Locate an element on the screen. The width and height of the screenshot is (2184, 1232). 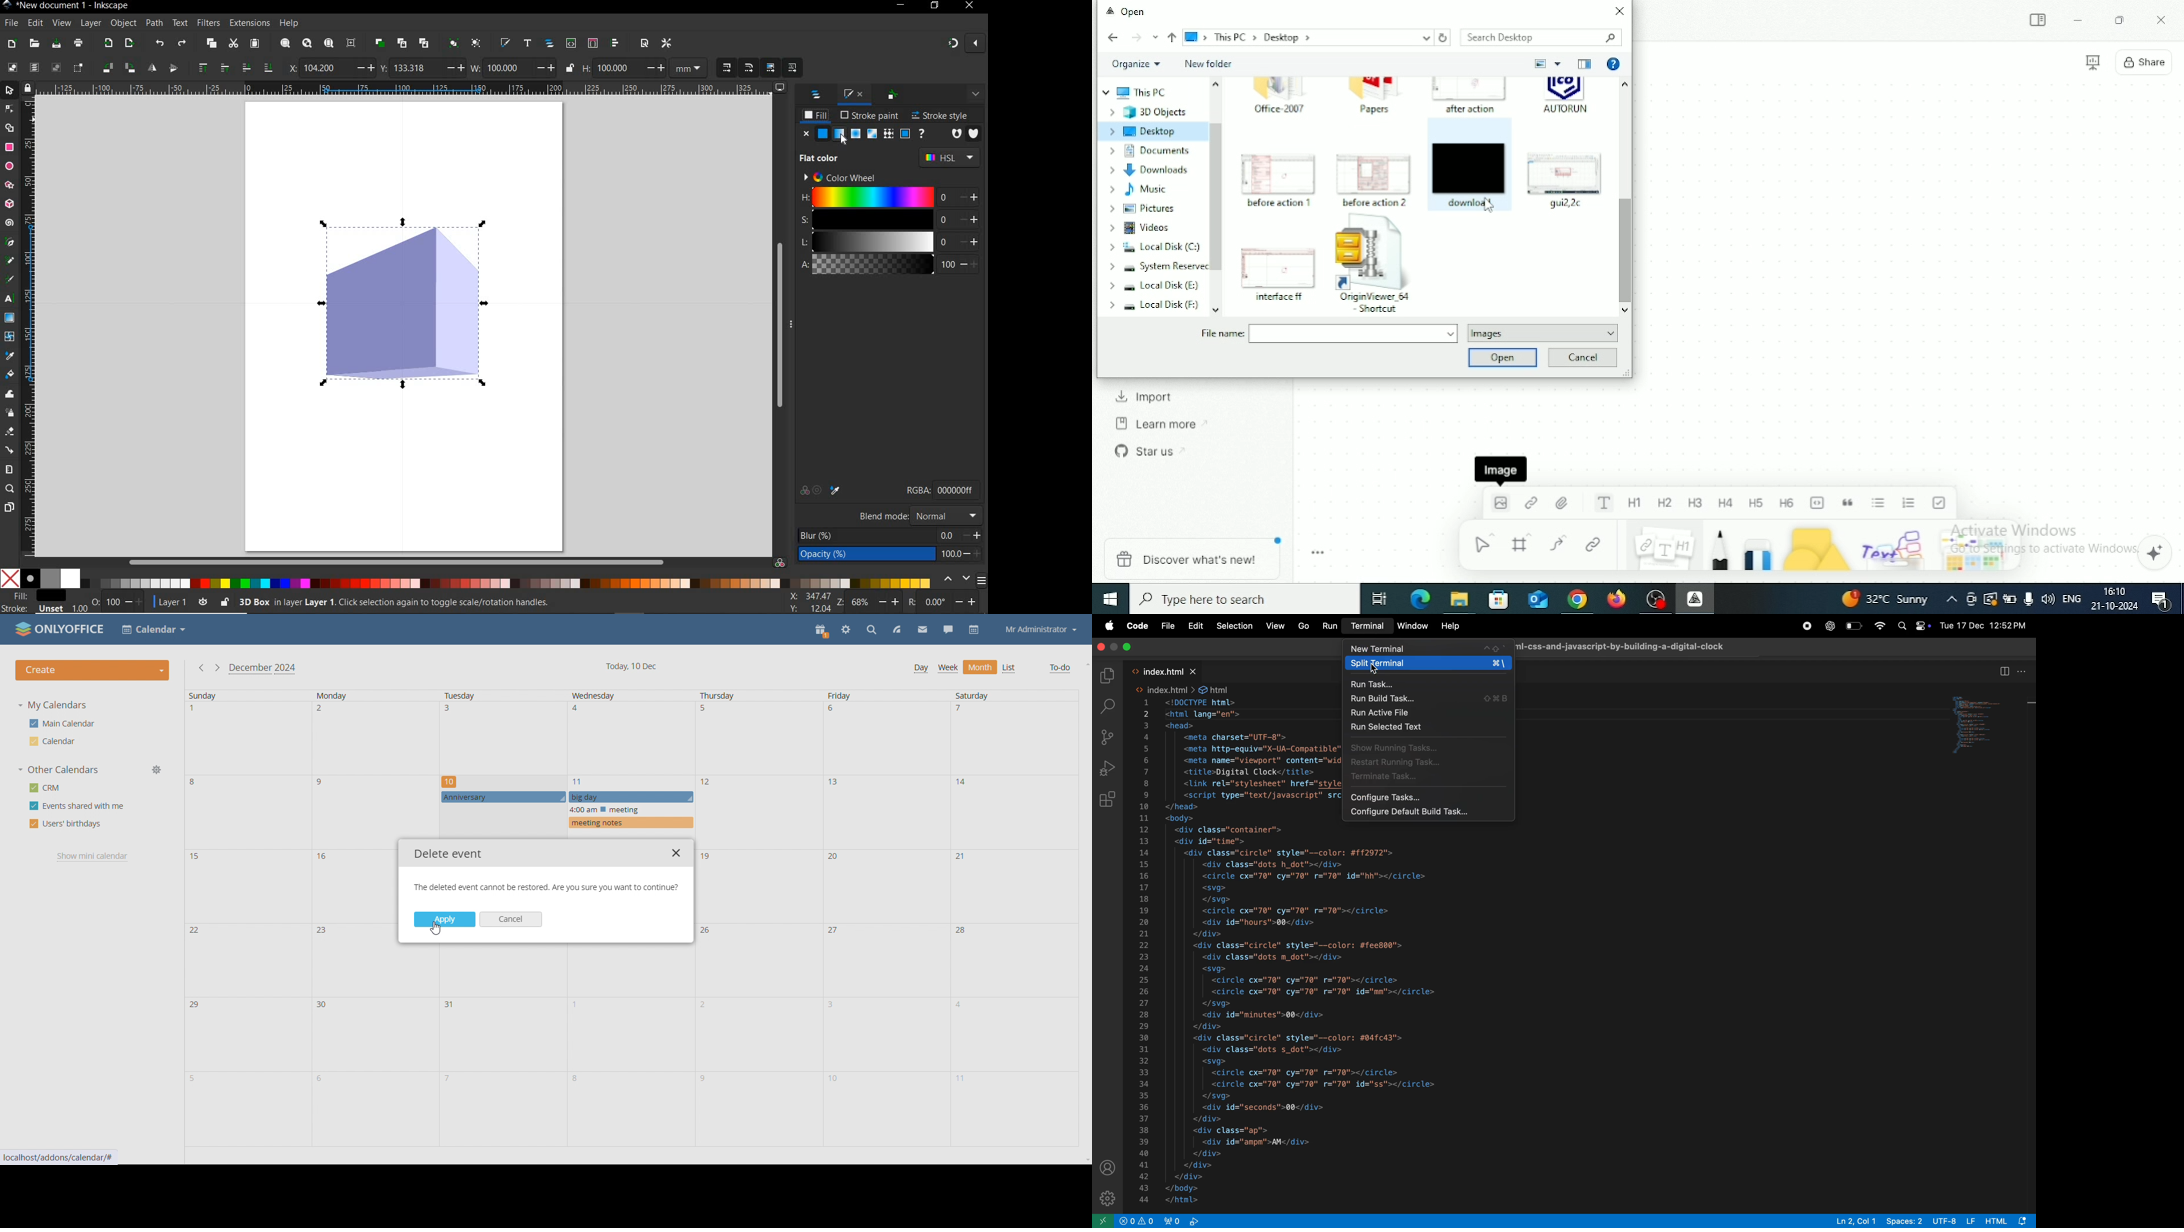
SELECT ALL IN ALL LAYERS is located at coordinates (34, 67).